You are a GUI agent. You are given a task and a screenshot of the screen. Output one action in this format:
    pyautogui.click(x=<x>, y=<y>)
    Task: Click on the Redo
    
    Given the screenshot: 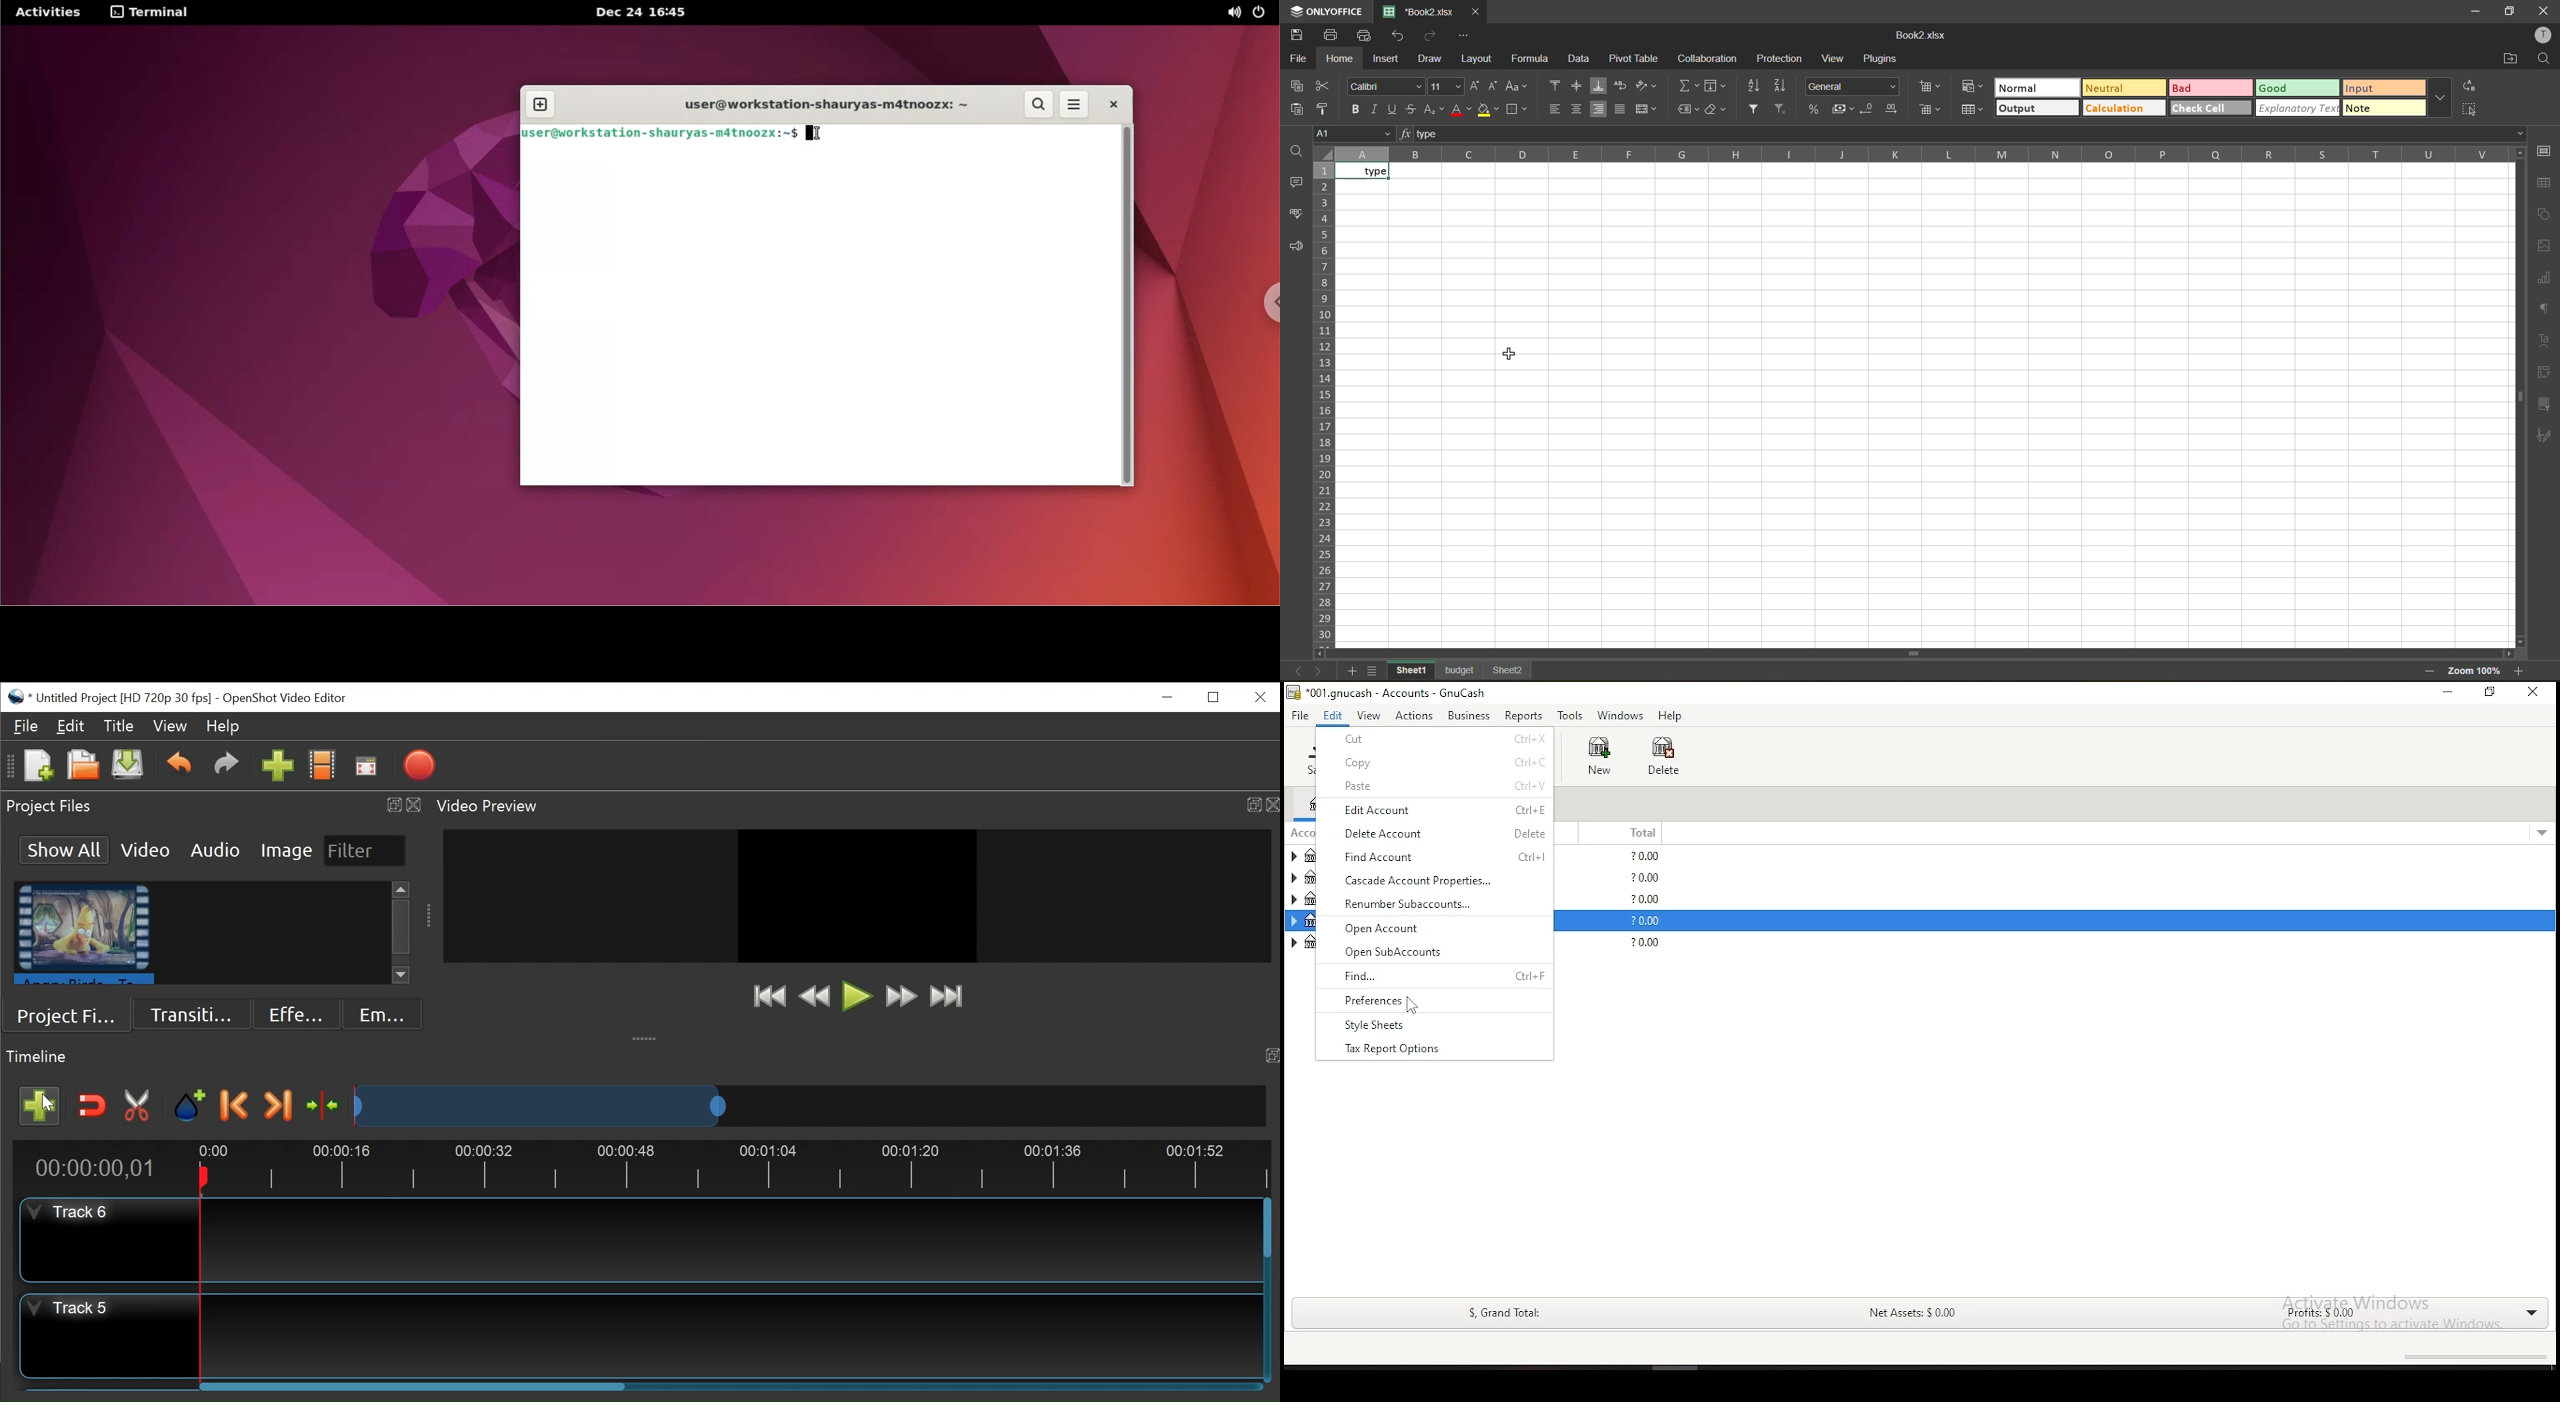 What is the action you would take?
    pyautogui.click(x=225, y=765)
    